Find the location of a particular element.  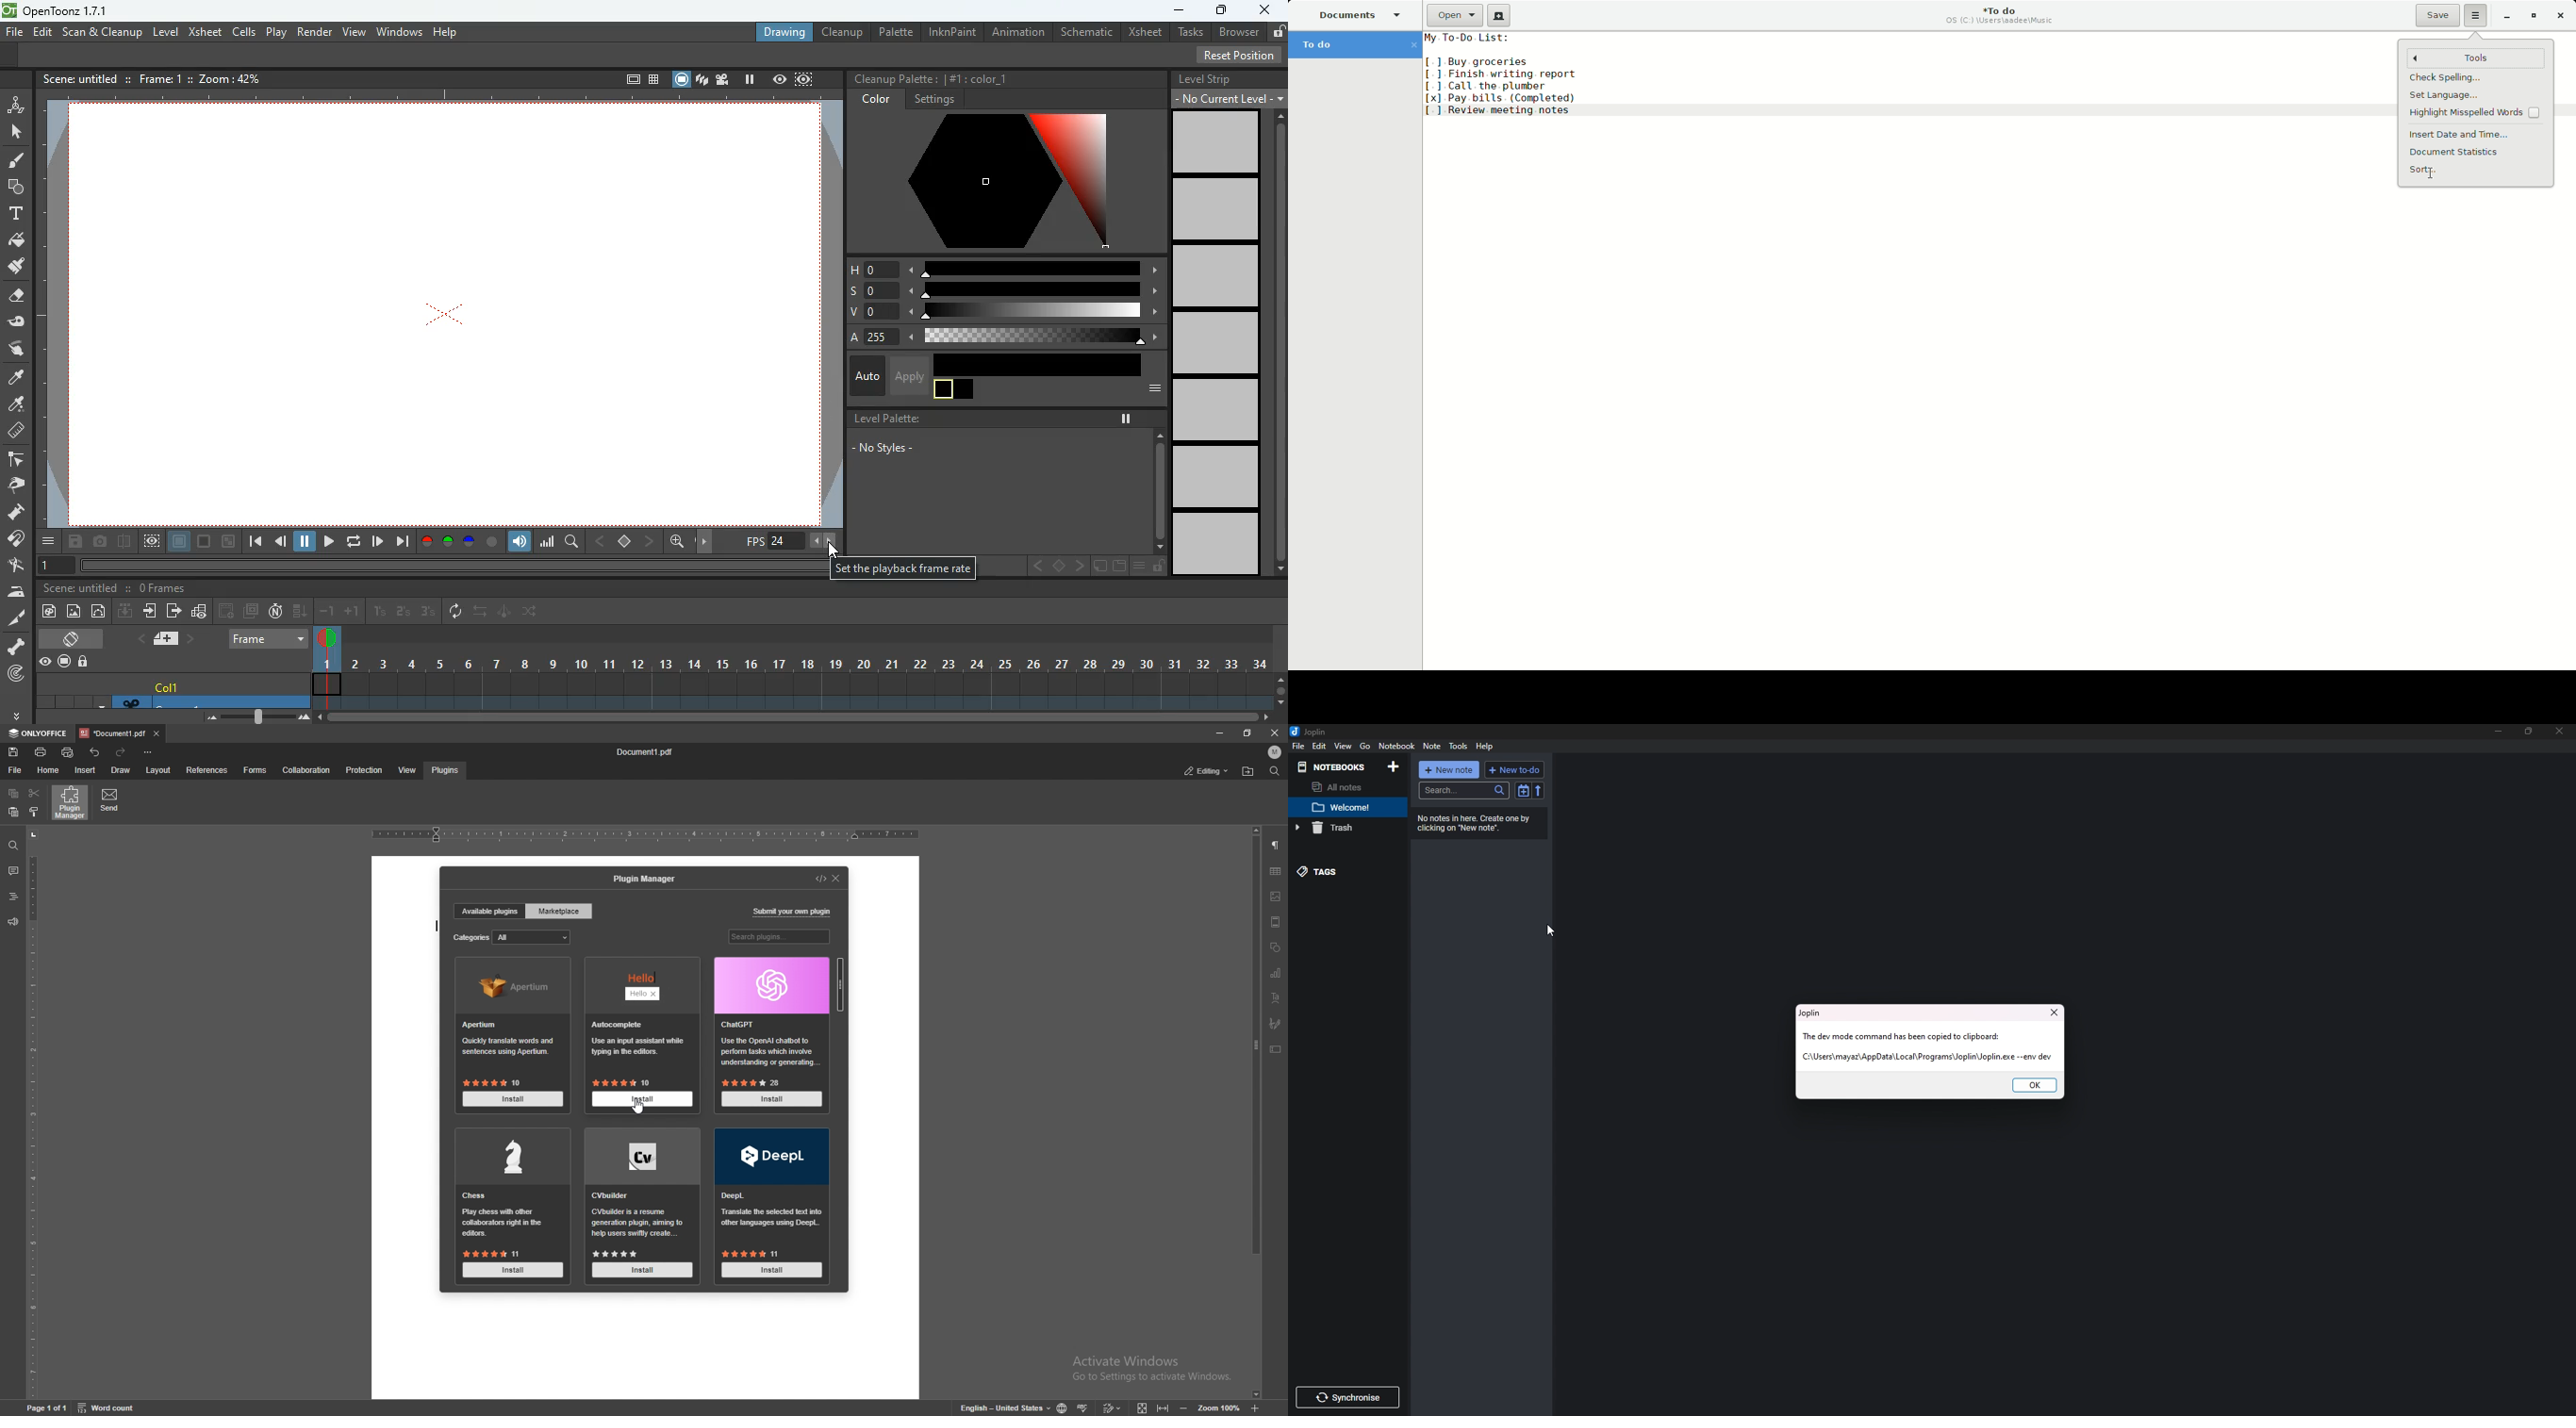

scroll bar is located at coordinates (1254, 1112).